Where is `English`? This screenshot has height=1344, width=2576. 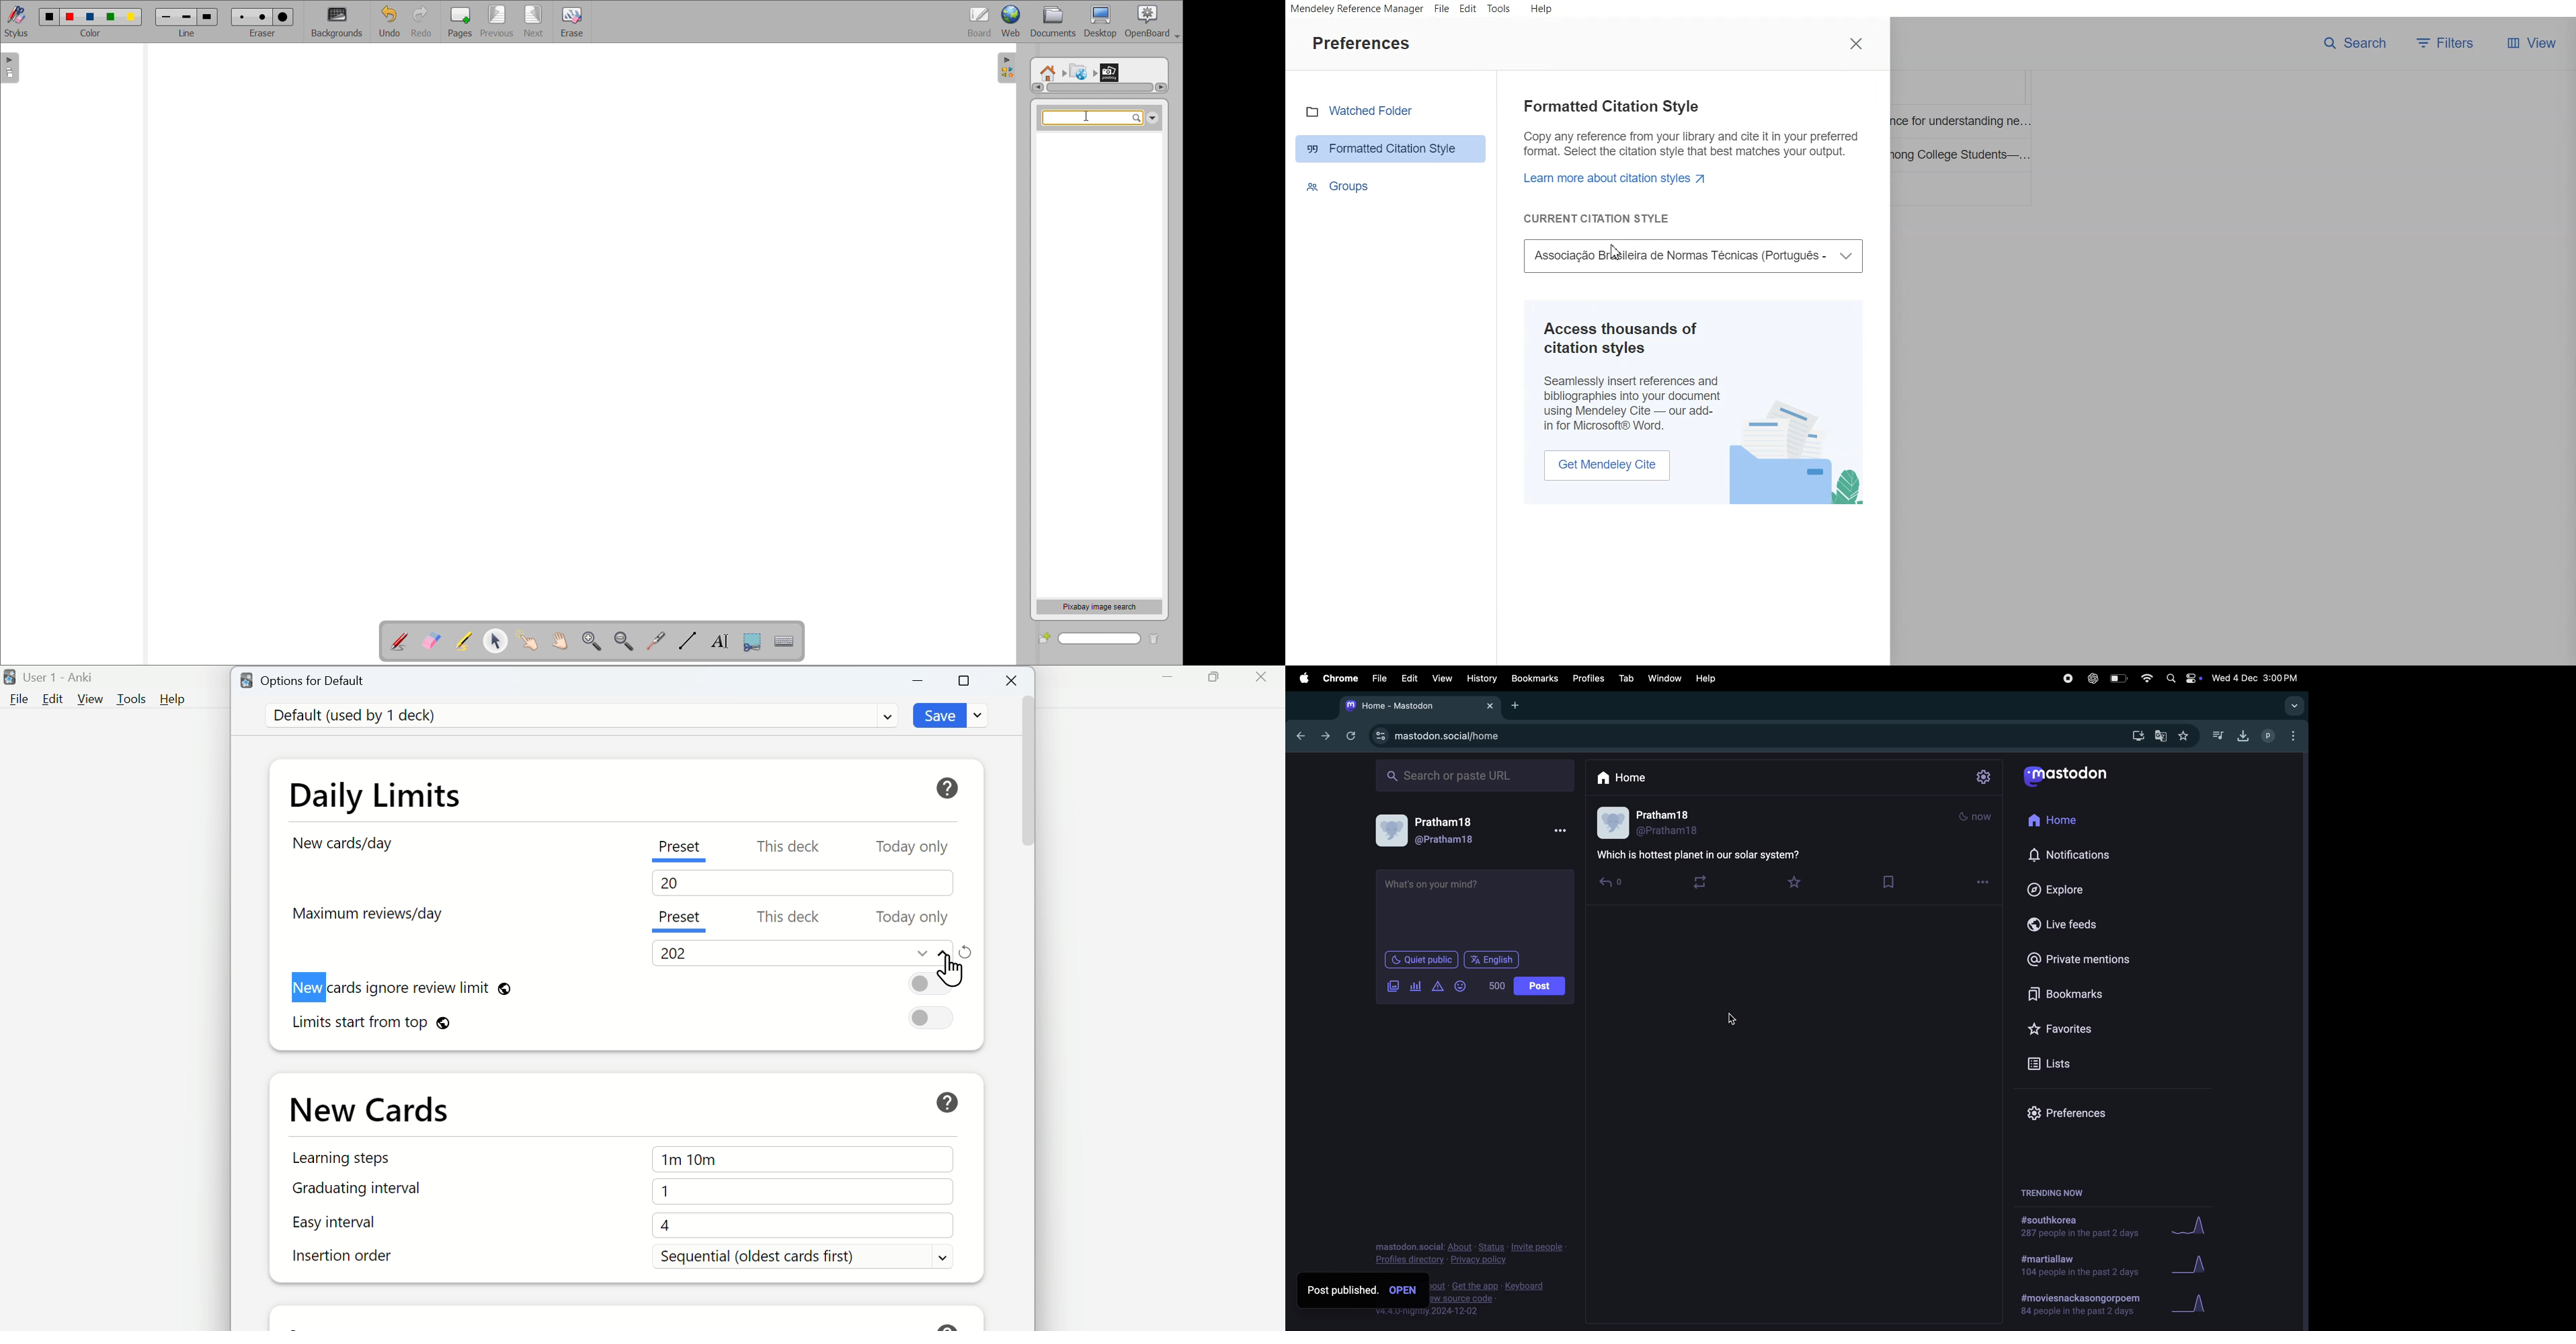
English is located at coordinates (1491, 960).